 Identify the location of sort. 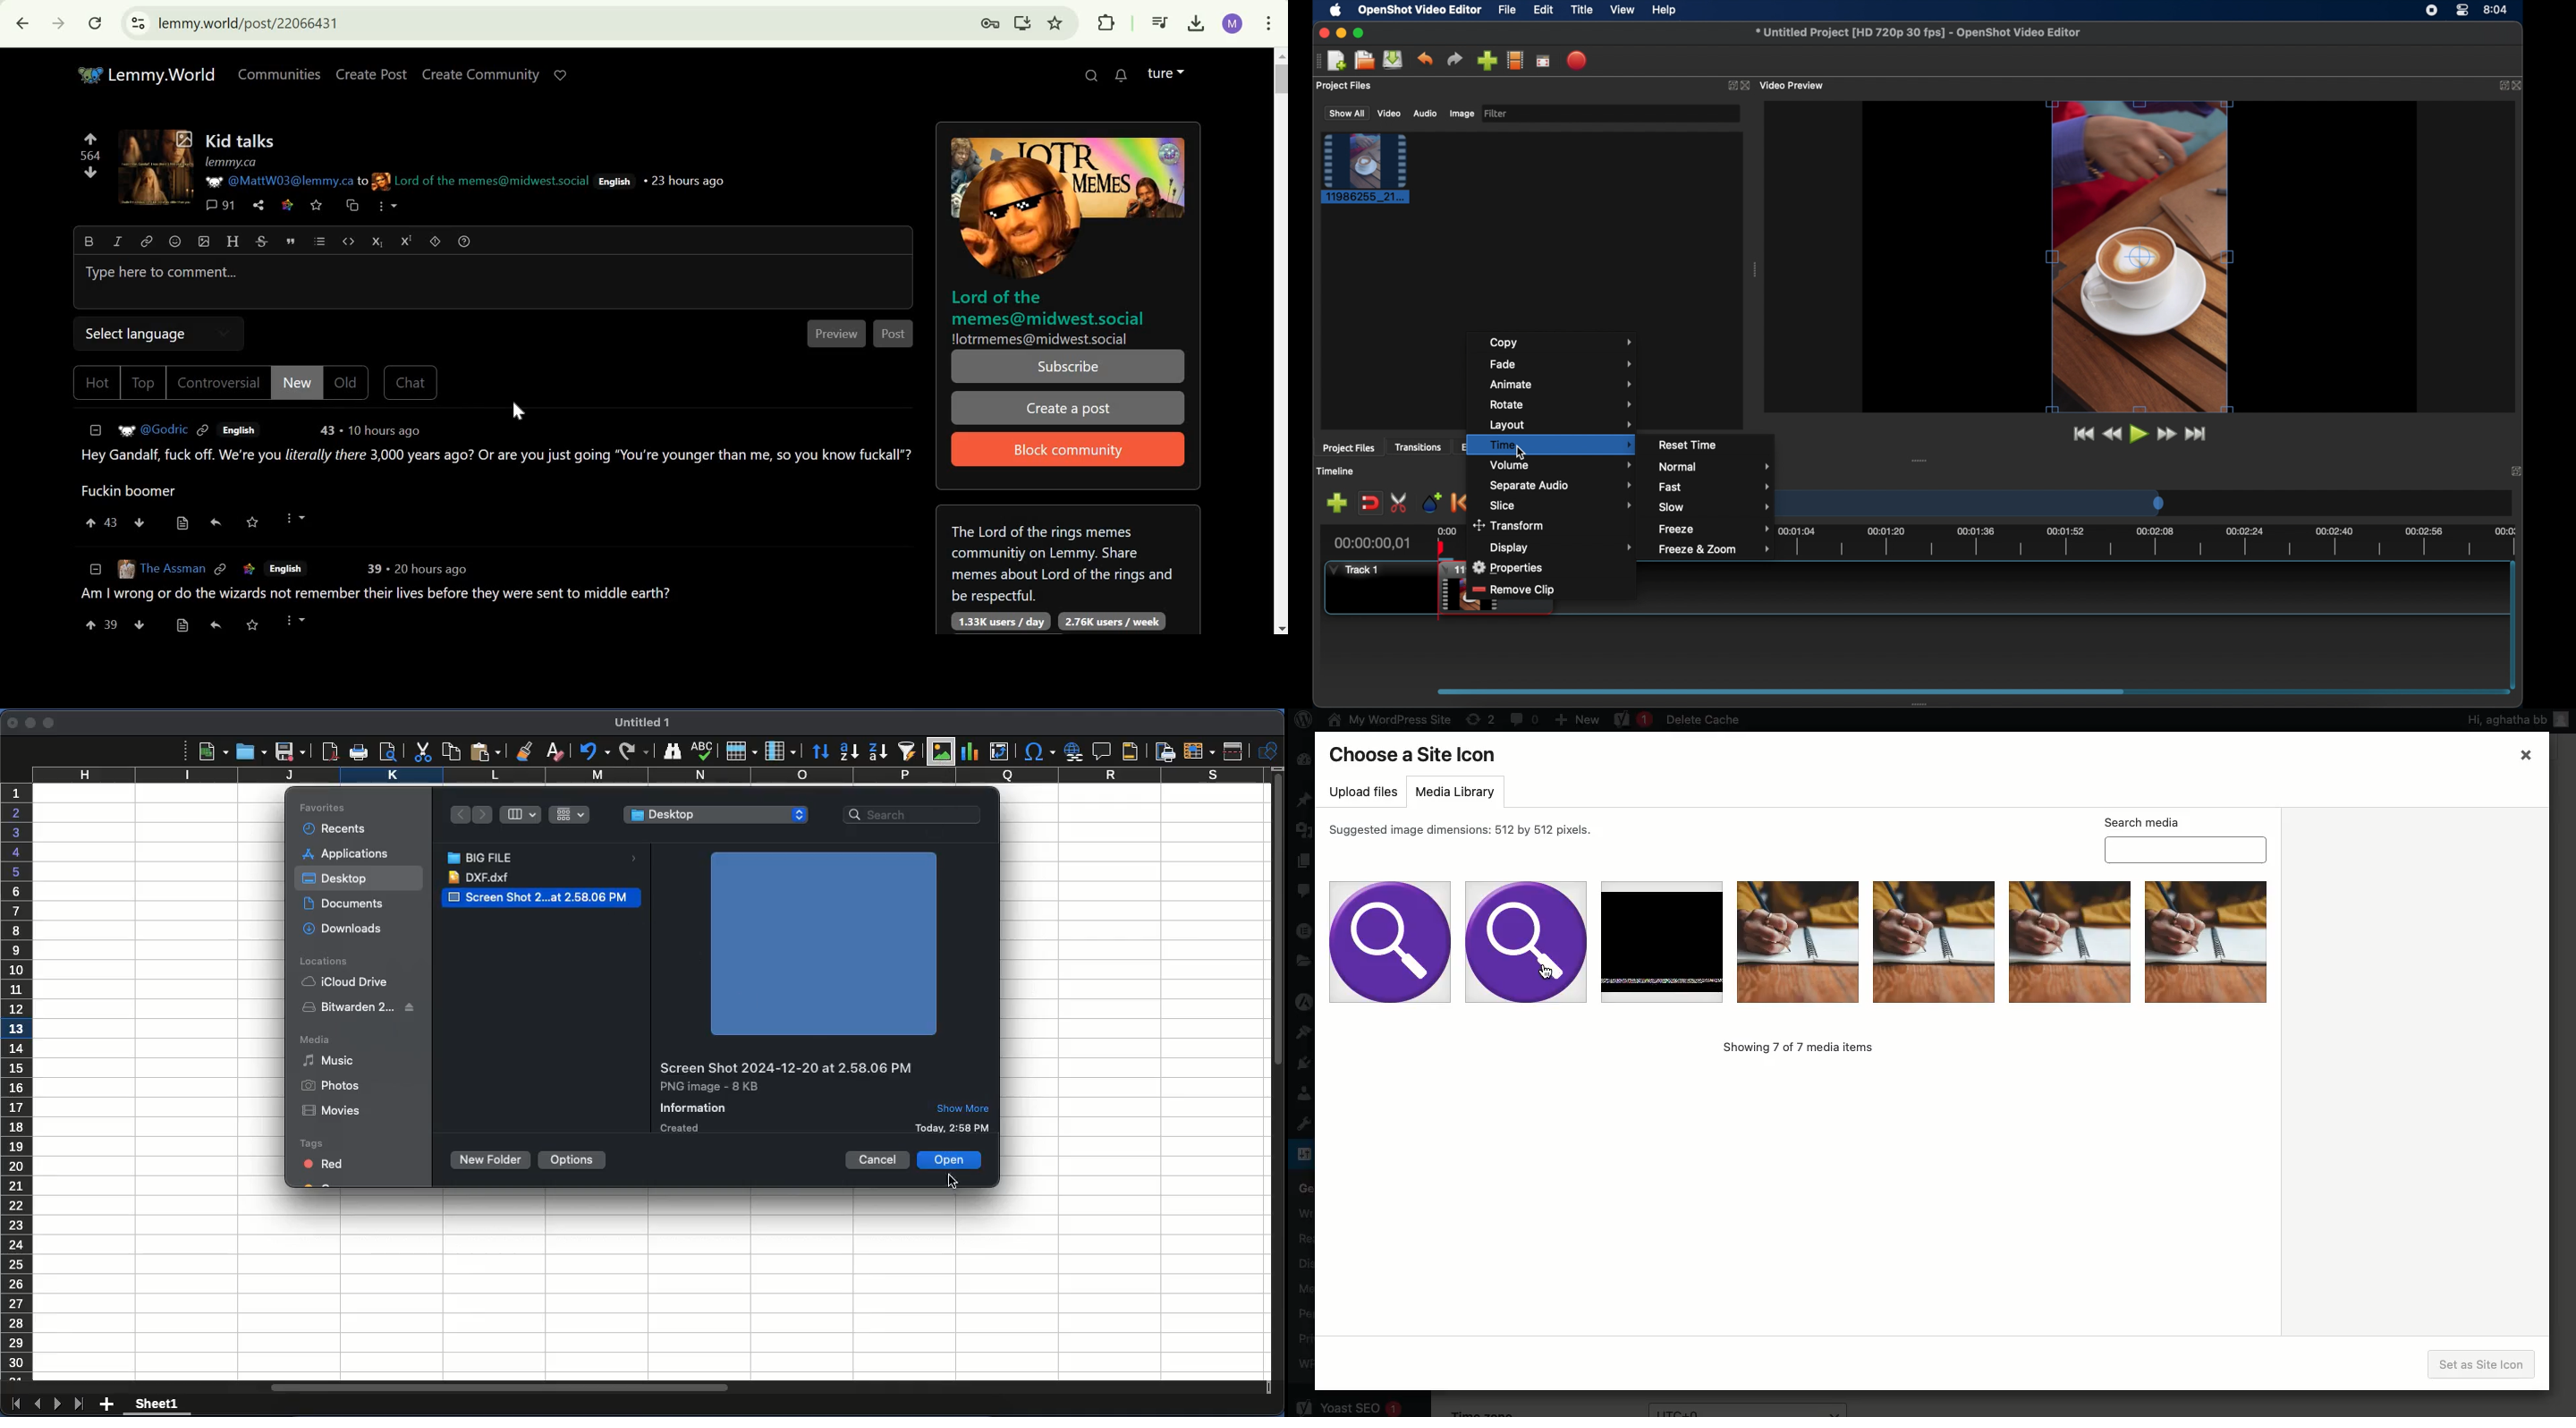
(821, 754).